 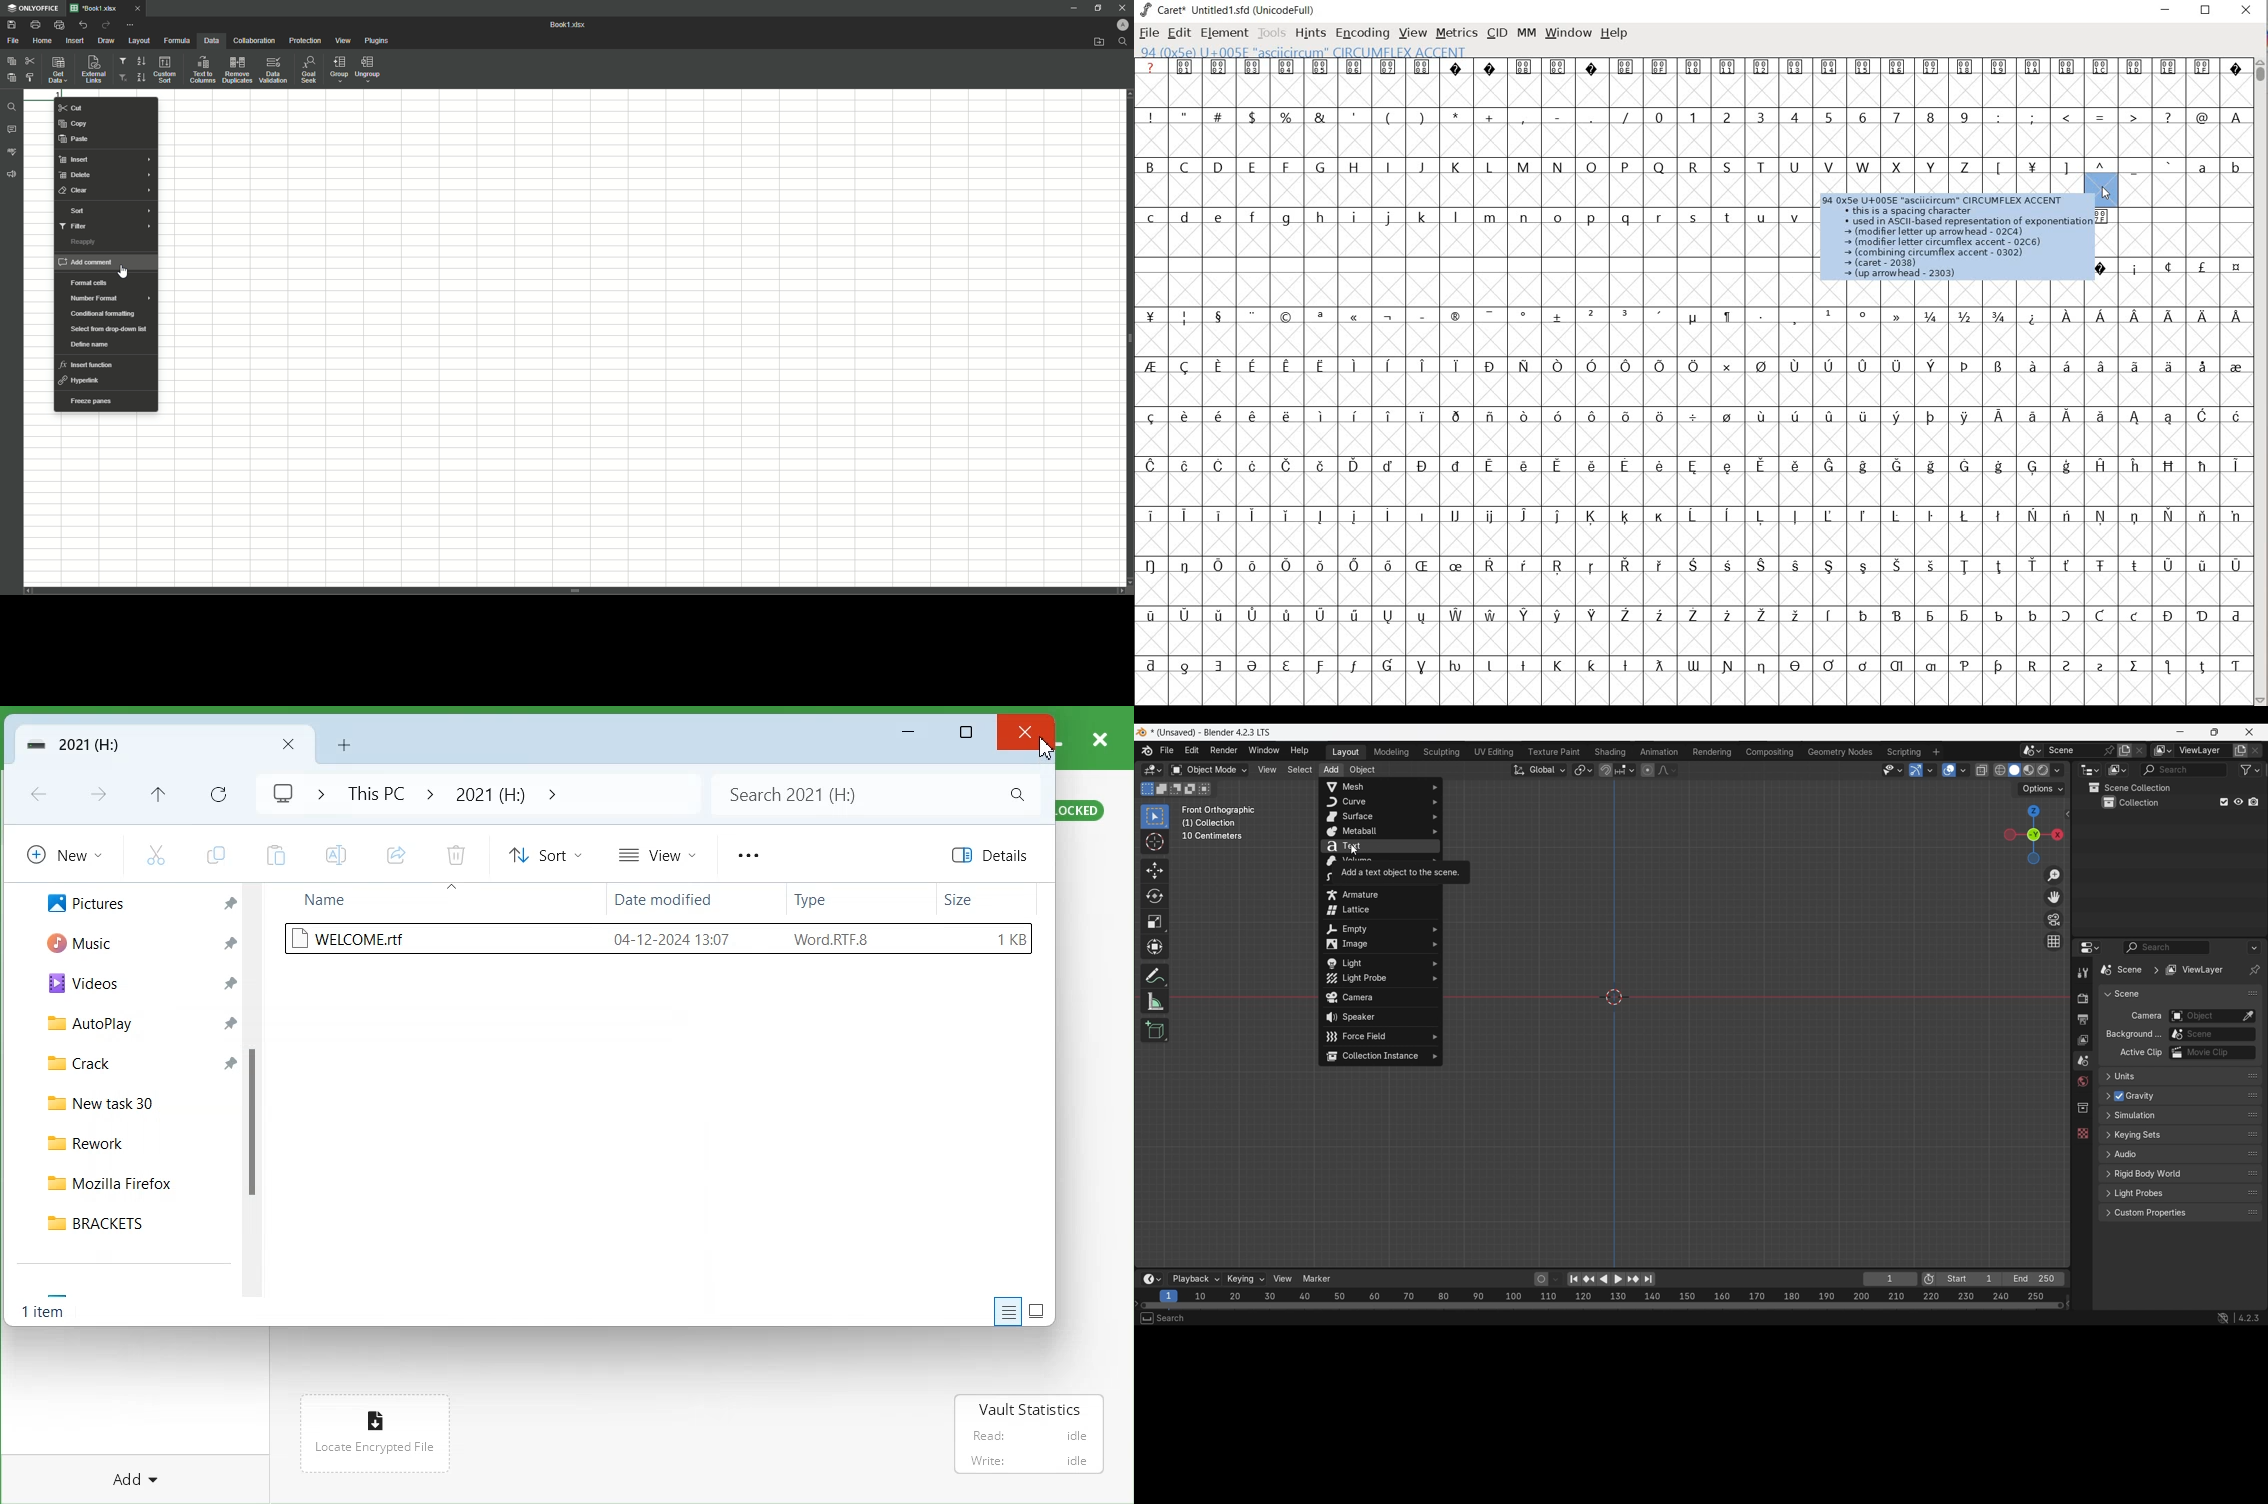 What do you see at coordinates (2252, 994) in the screenshot?
I see `Change order in the list` at bounding box center [2252, 994].